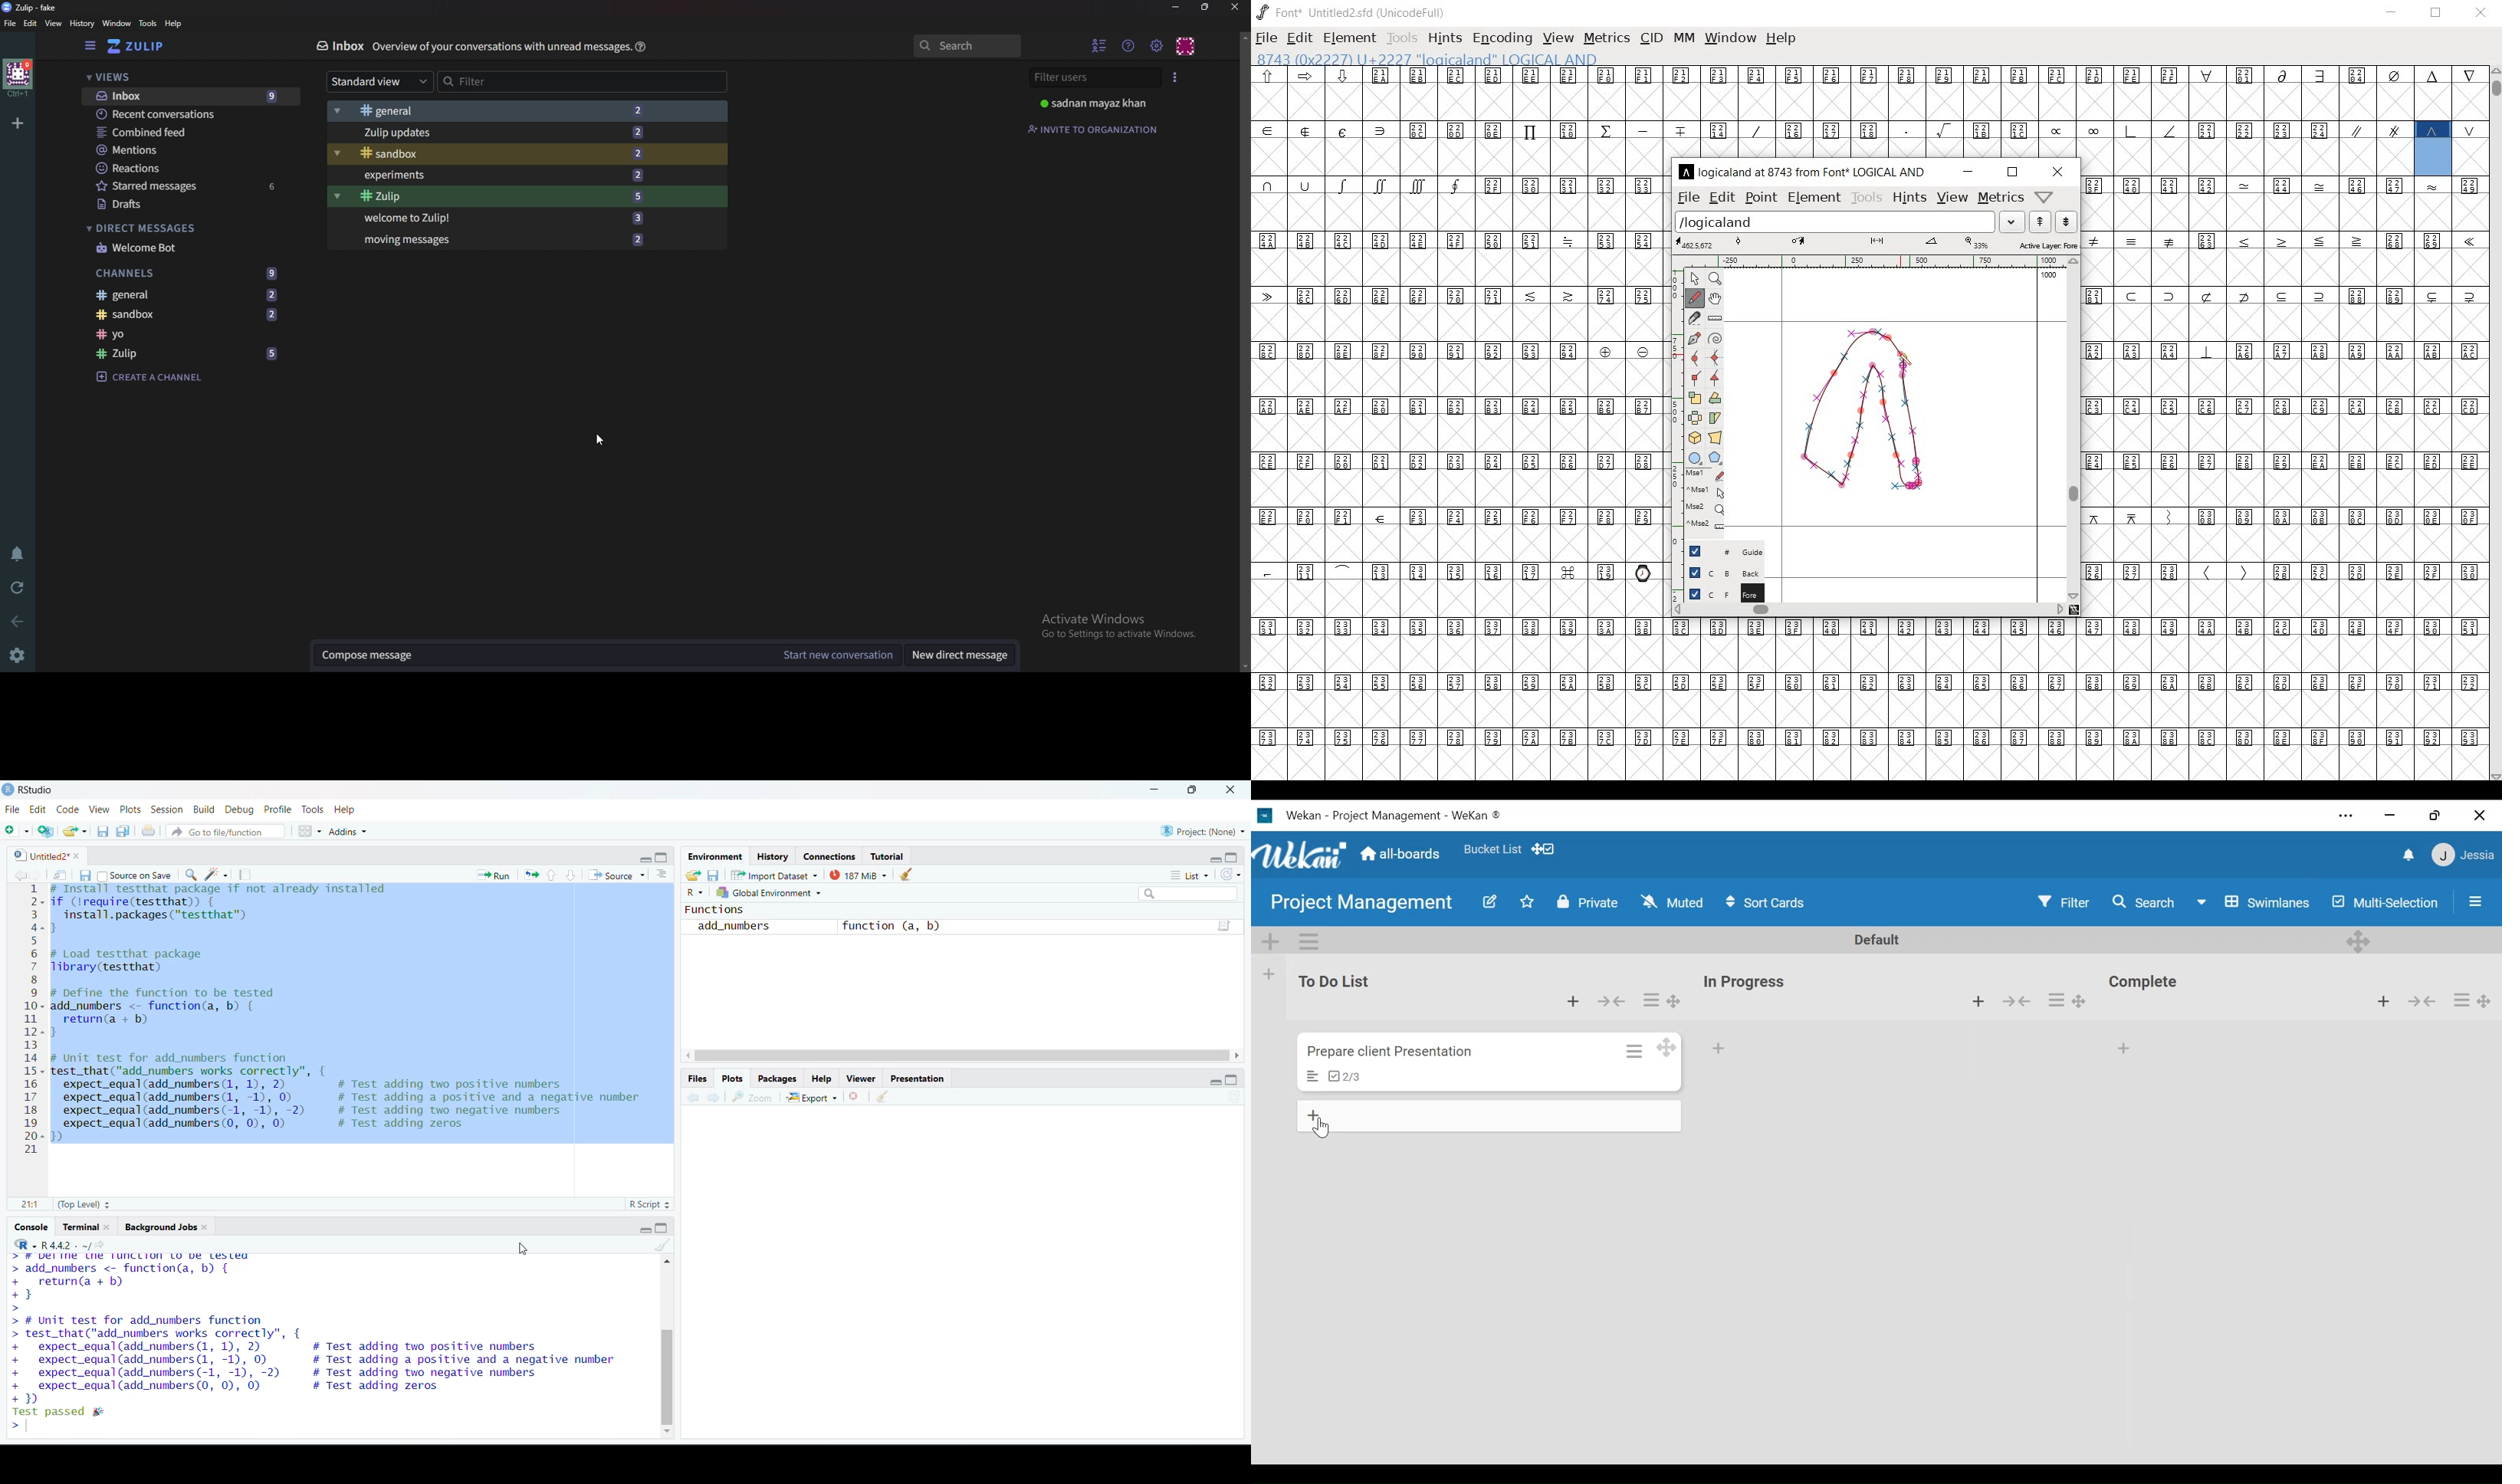  What do you see at coordinates (715, 856) in the screenshot?
I see `Environment` at bounding box center [715, 856].